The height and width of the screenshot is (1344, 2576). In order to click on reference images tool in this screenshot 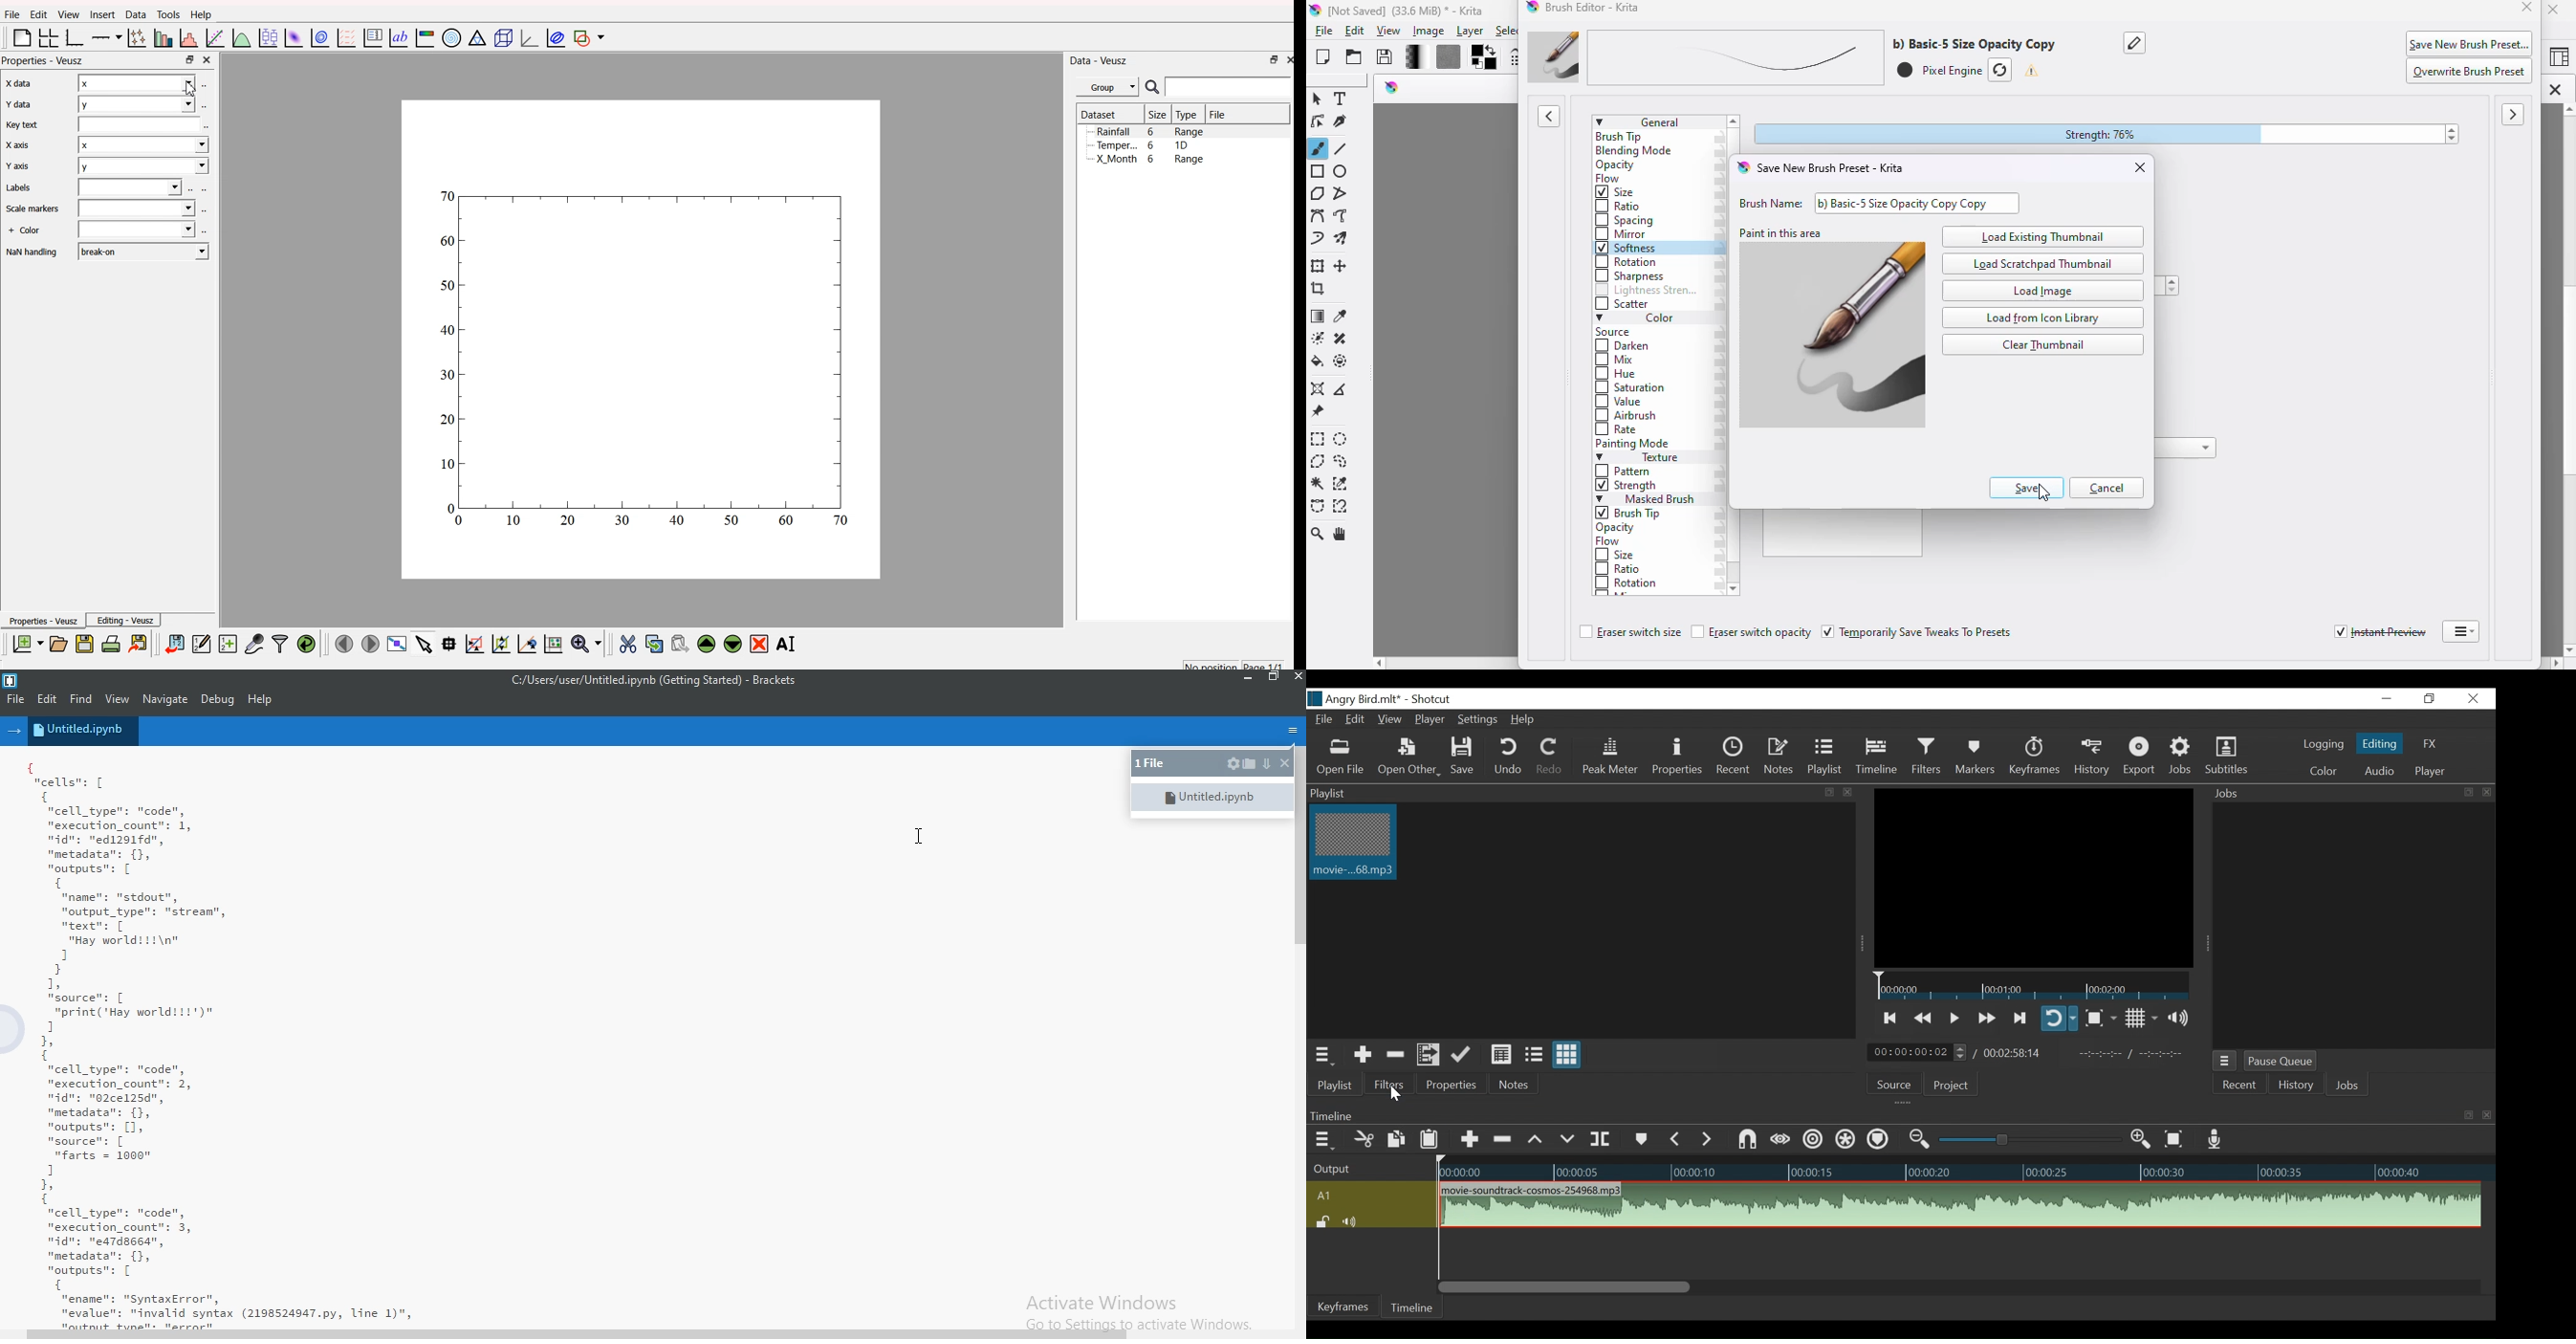, I will do `click(1317, 412)`.